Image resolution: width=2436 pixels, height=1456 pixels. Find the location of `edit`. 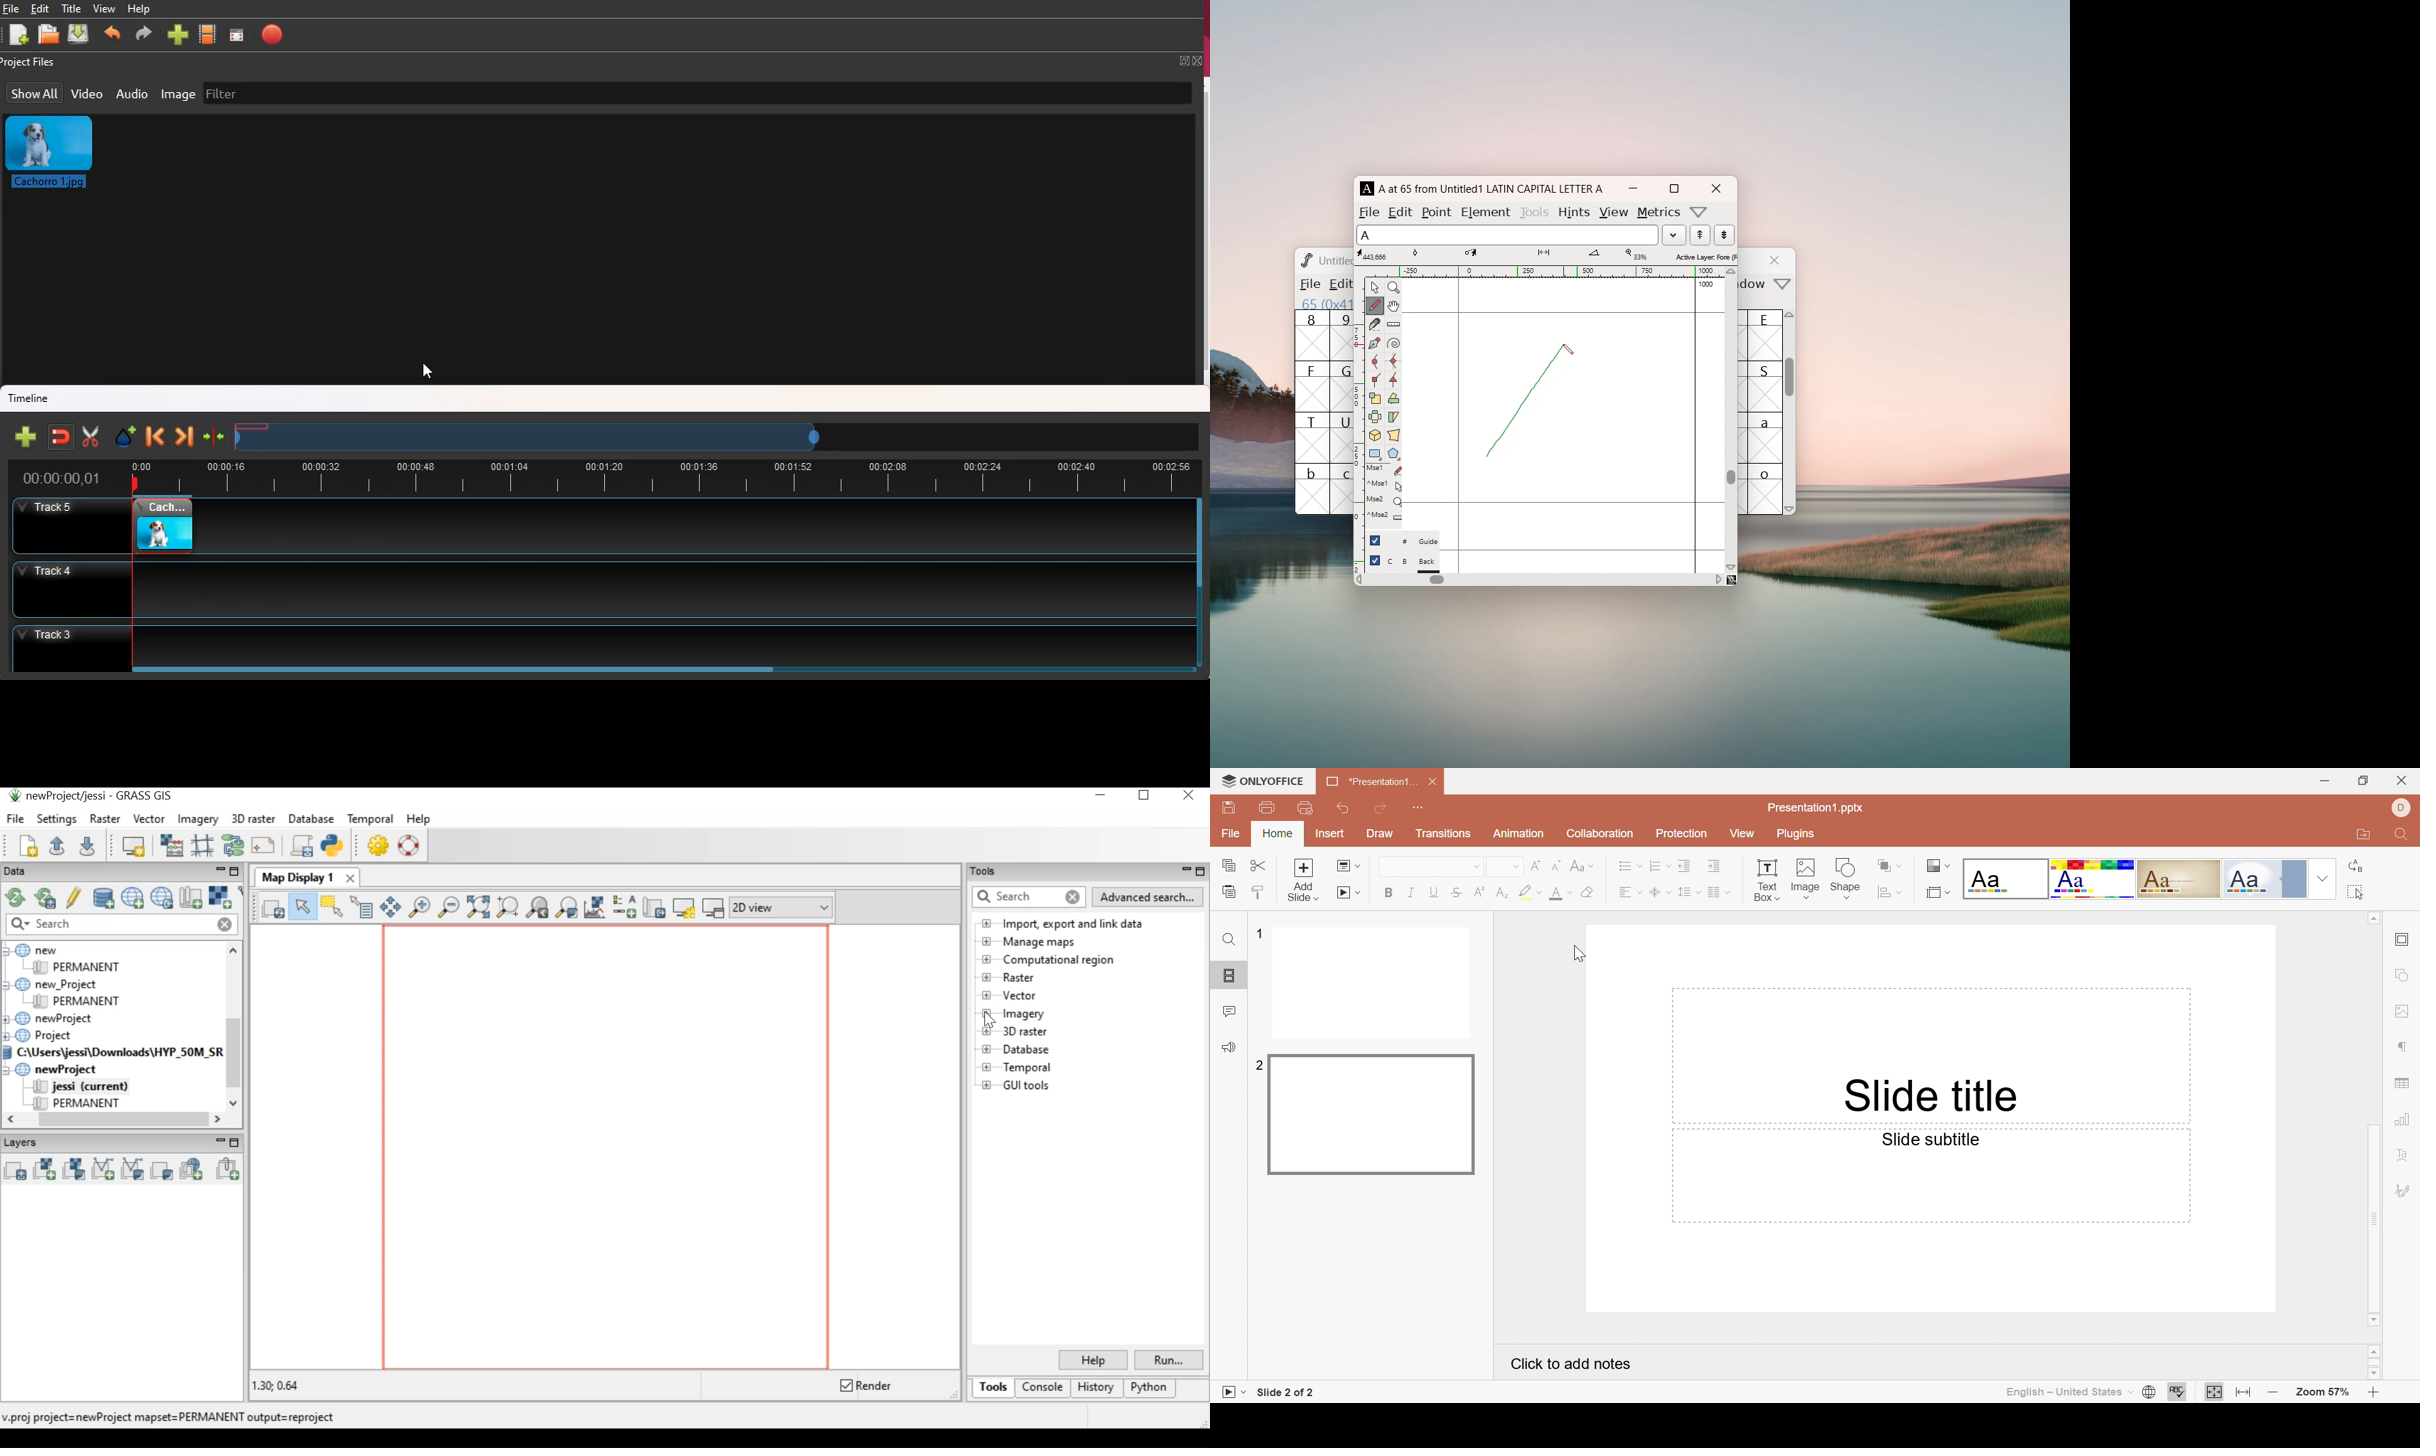

edit is located at coordinates (1401, 211).